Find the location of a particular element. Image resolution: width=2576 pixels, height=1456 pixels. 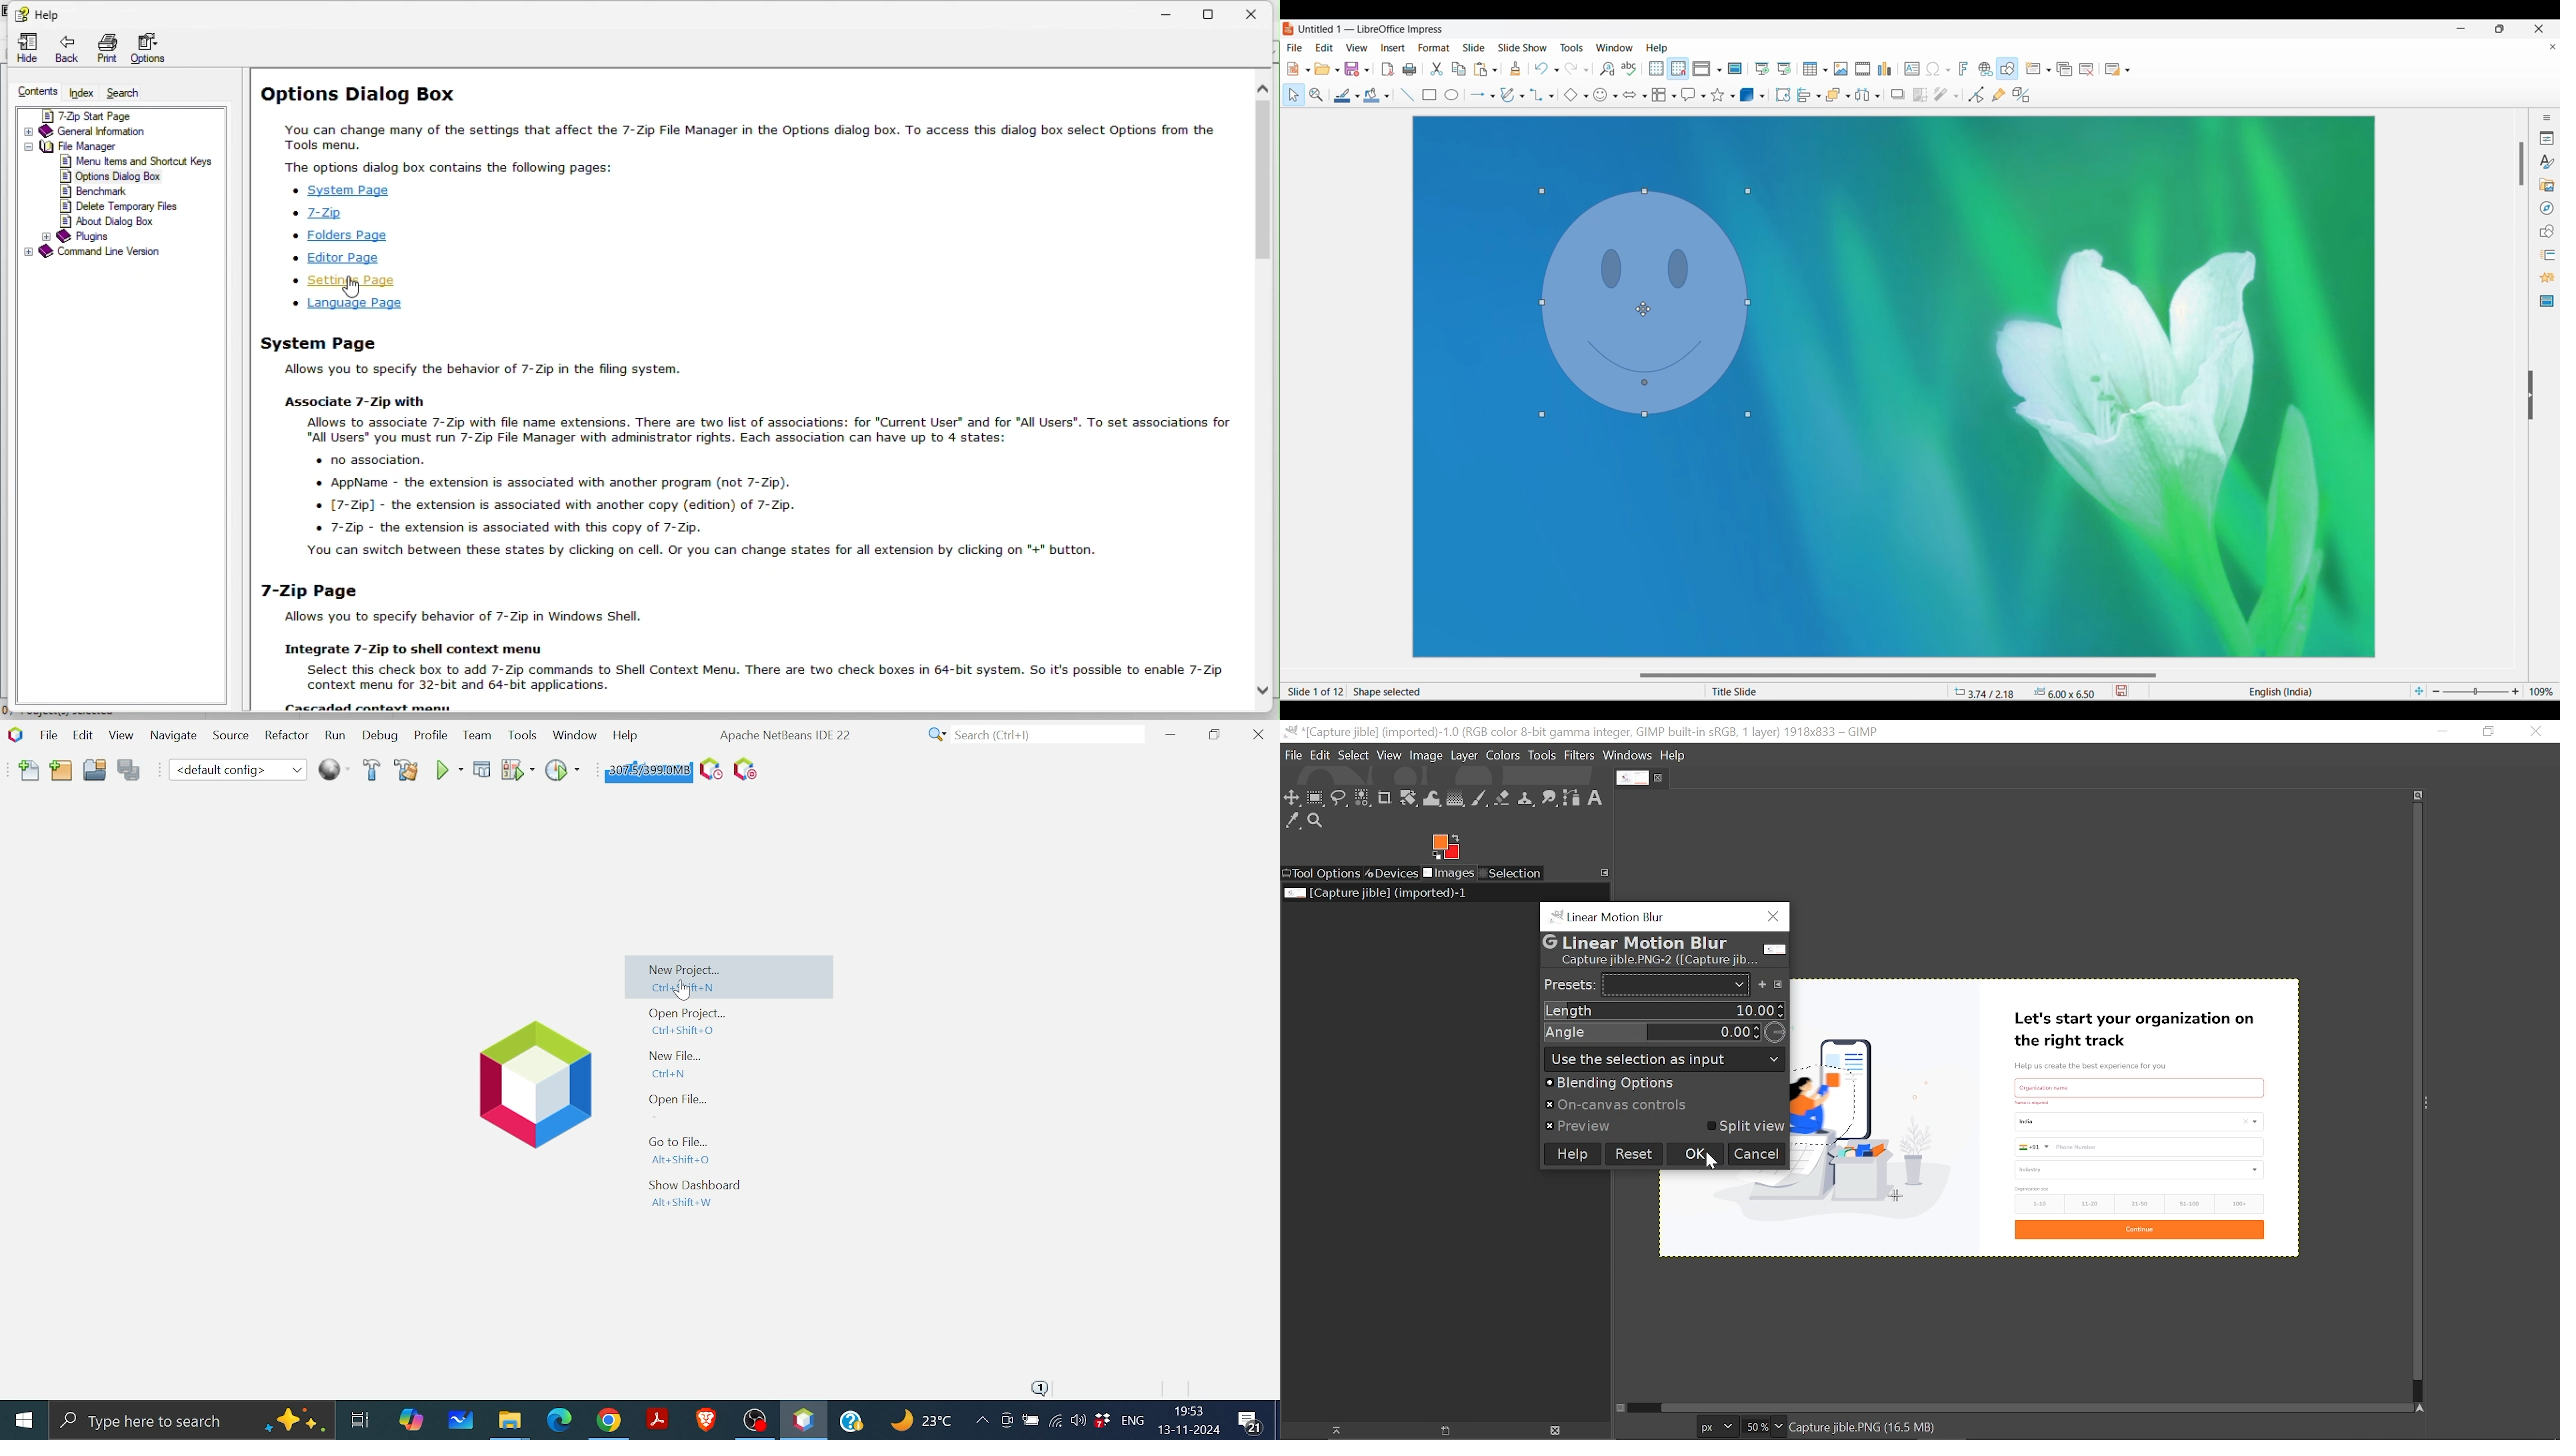

Close tab is located at coordinates (1661, 778).